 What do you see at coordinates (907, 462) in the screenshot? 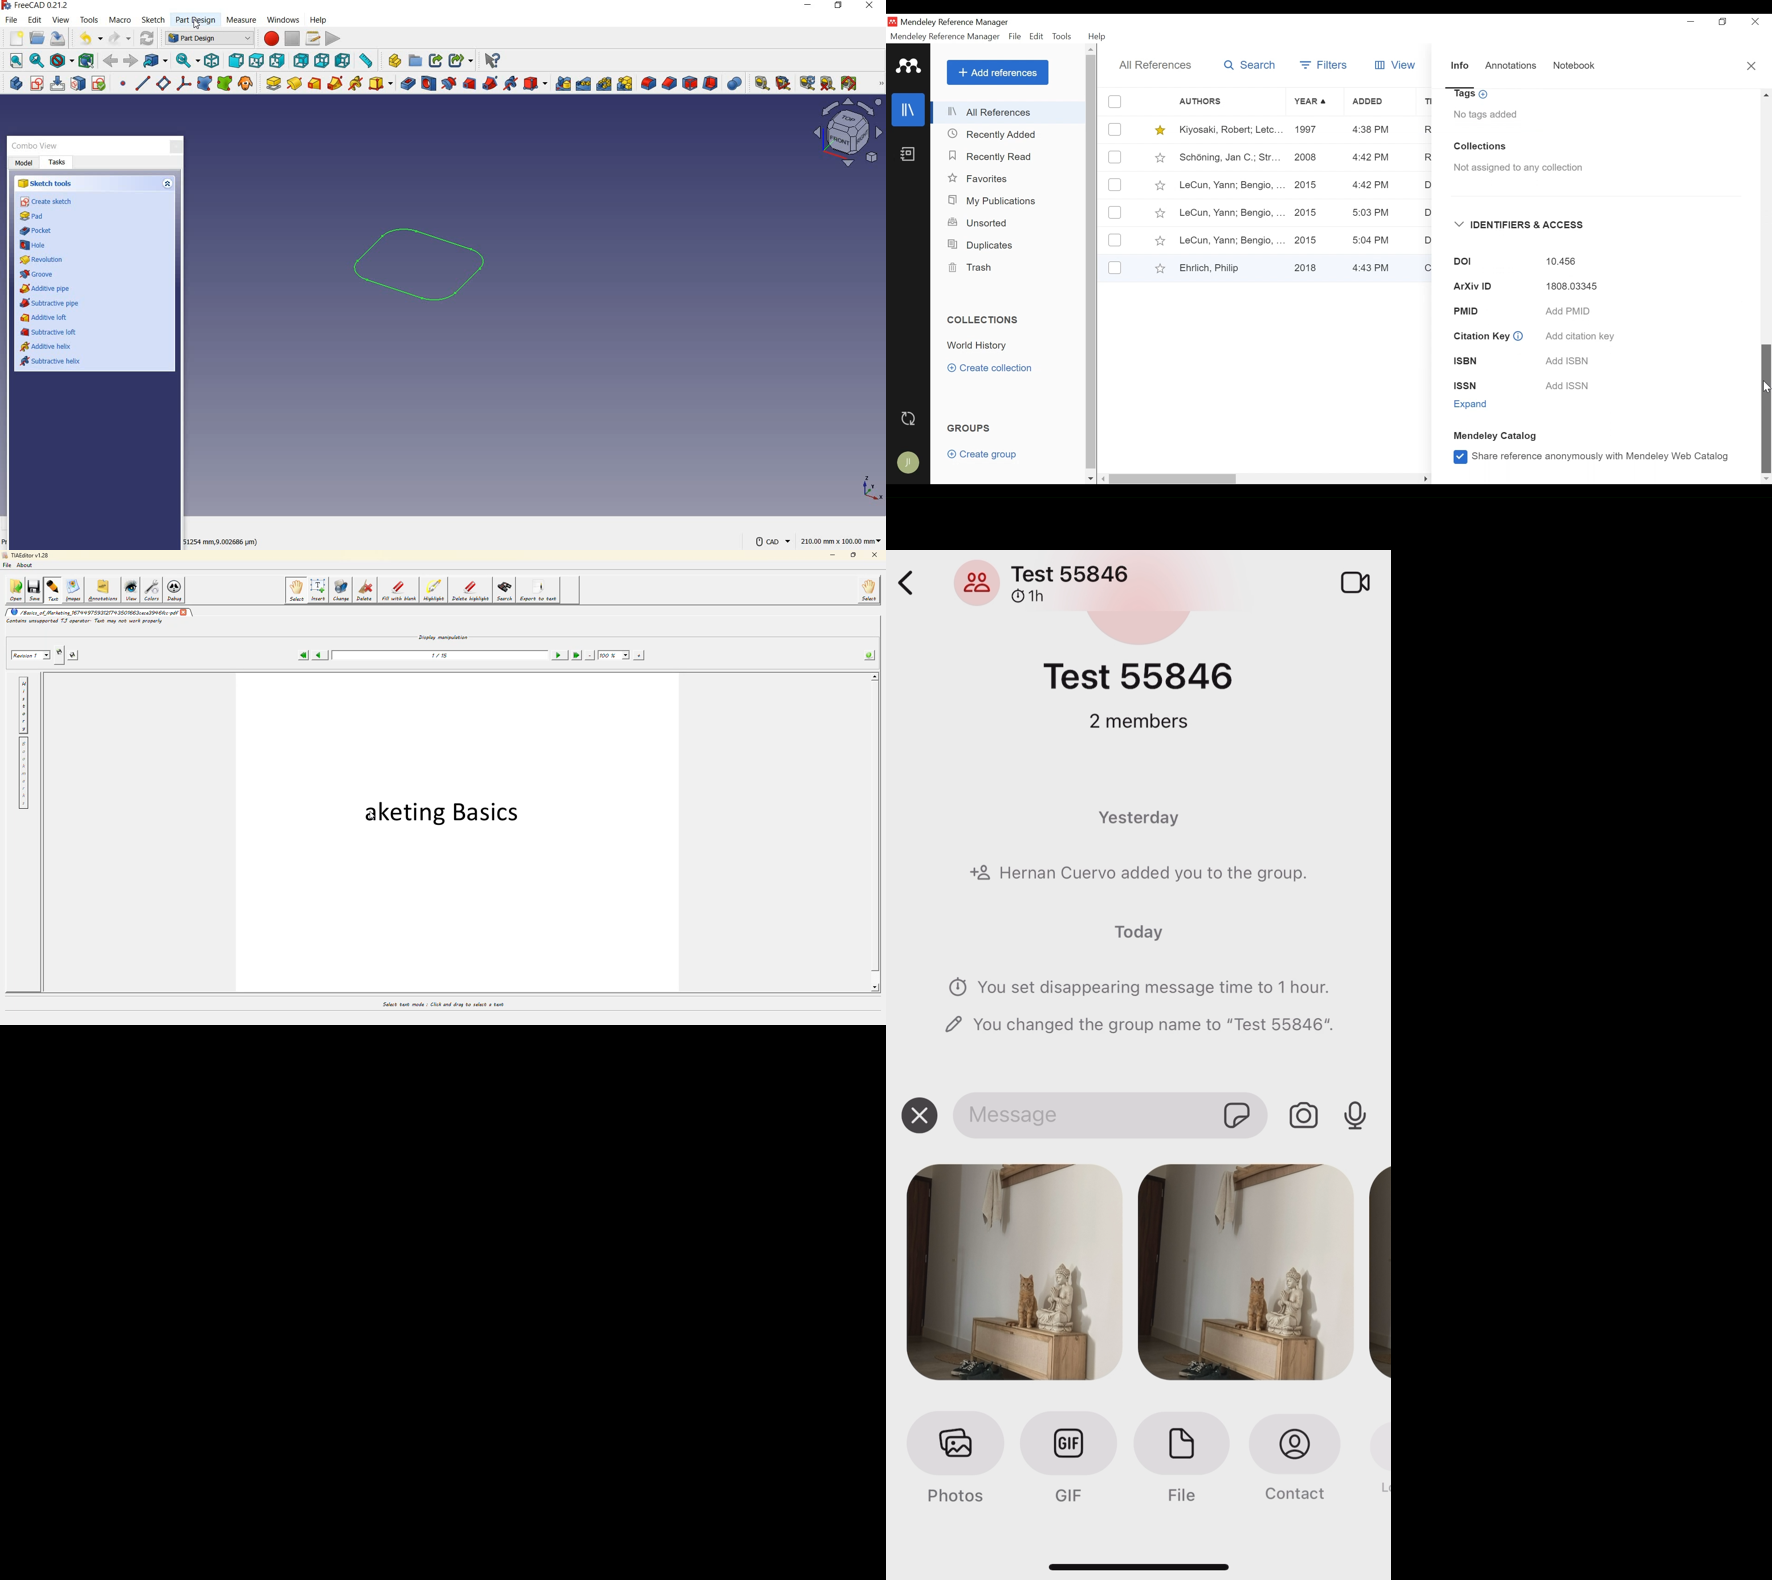
I see `Avatar` at bounding box center [907, 462].